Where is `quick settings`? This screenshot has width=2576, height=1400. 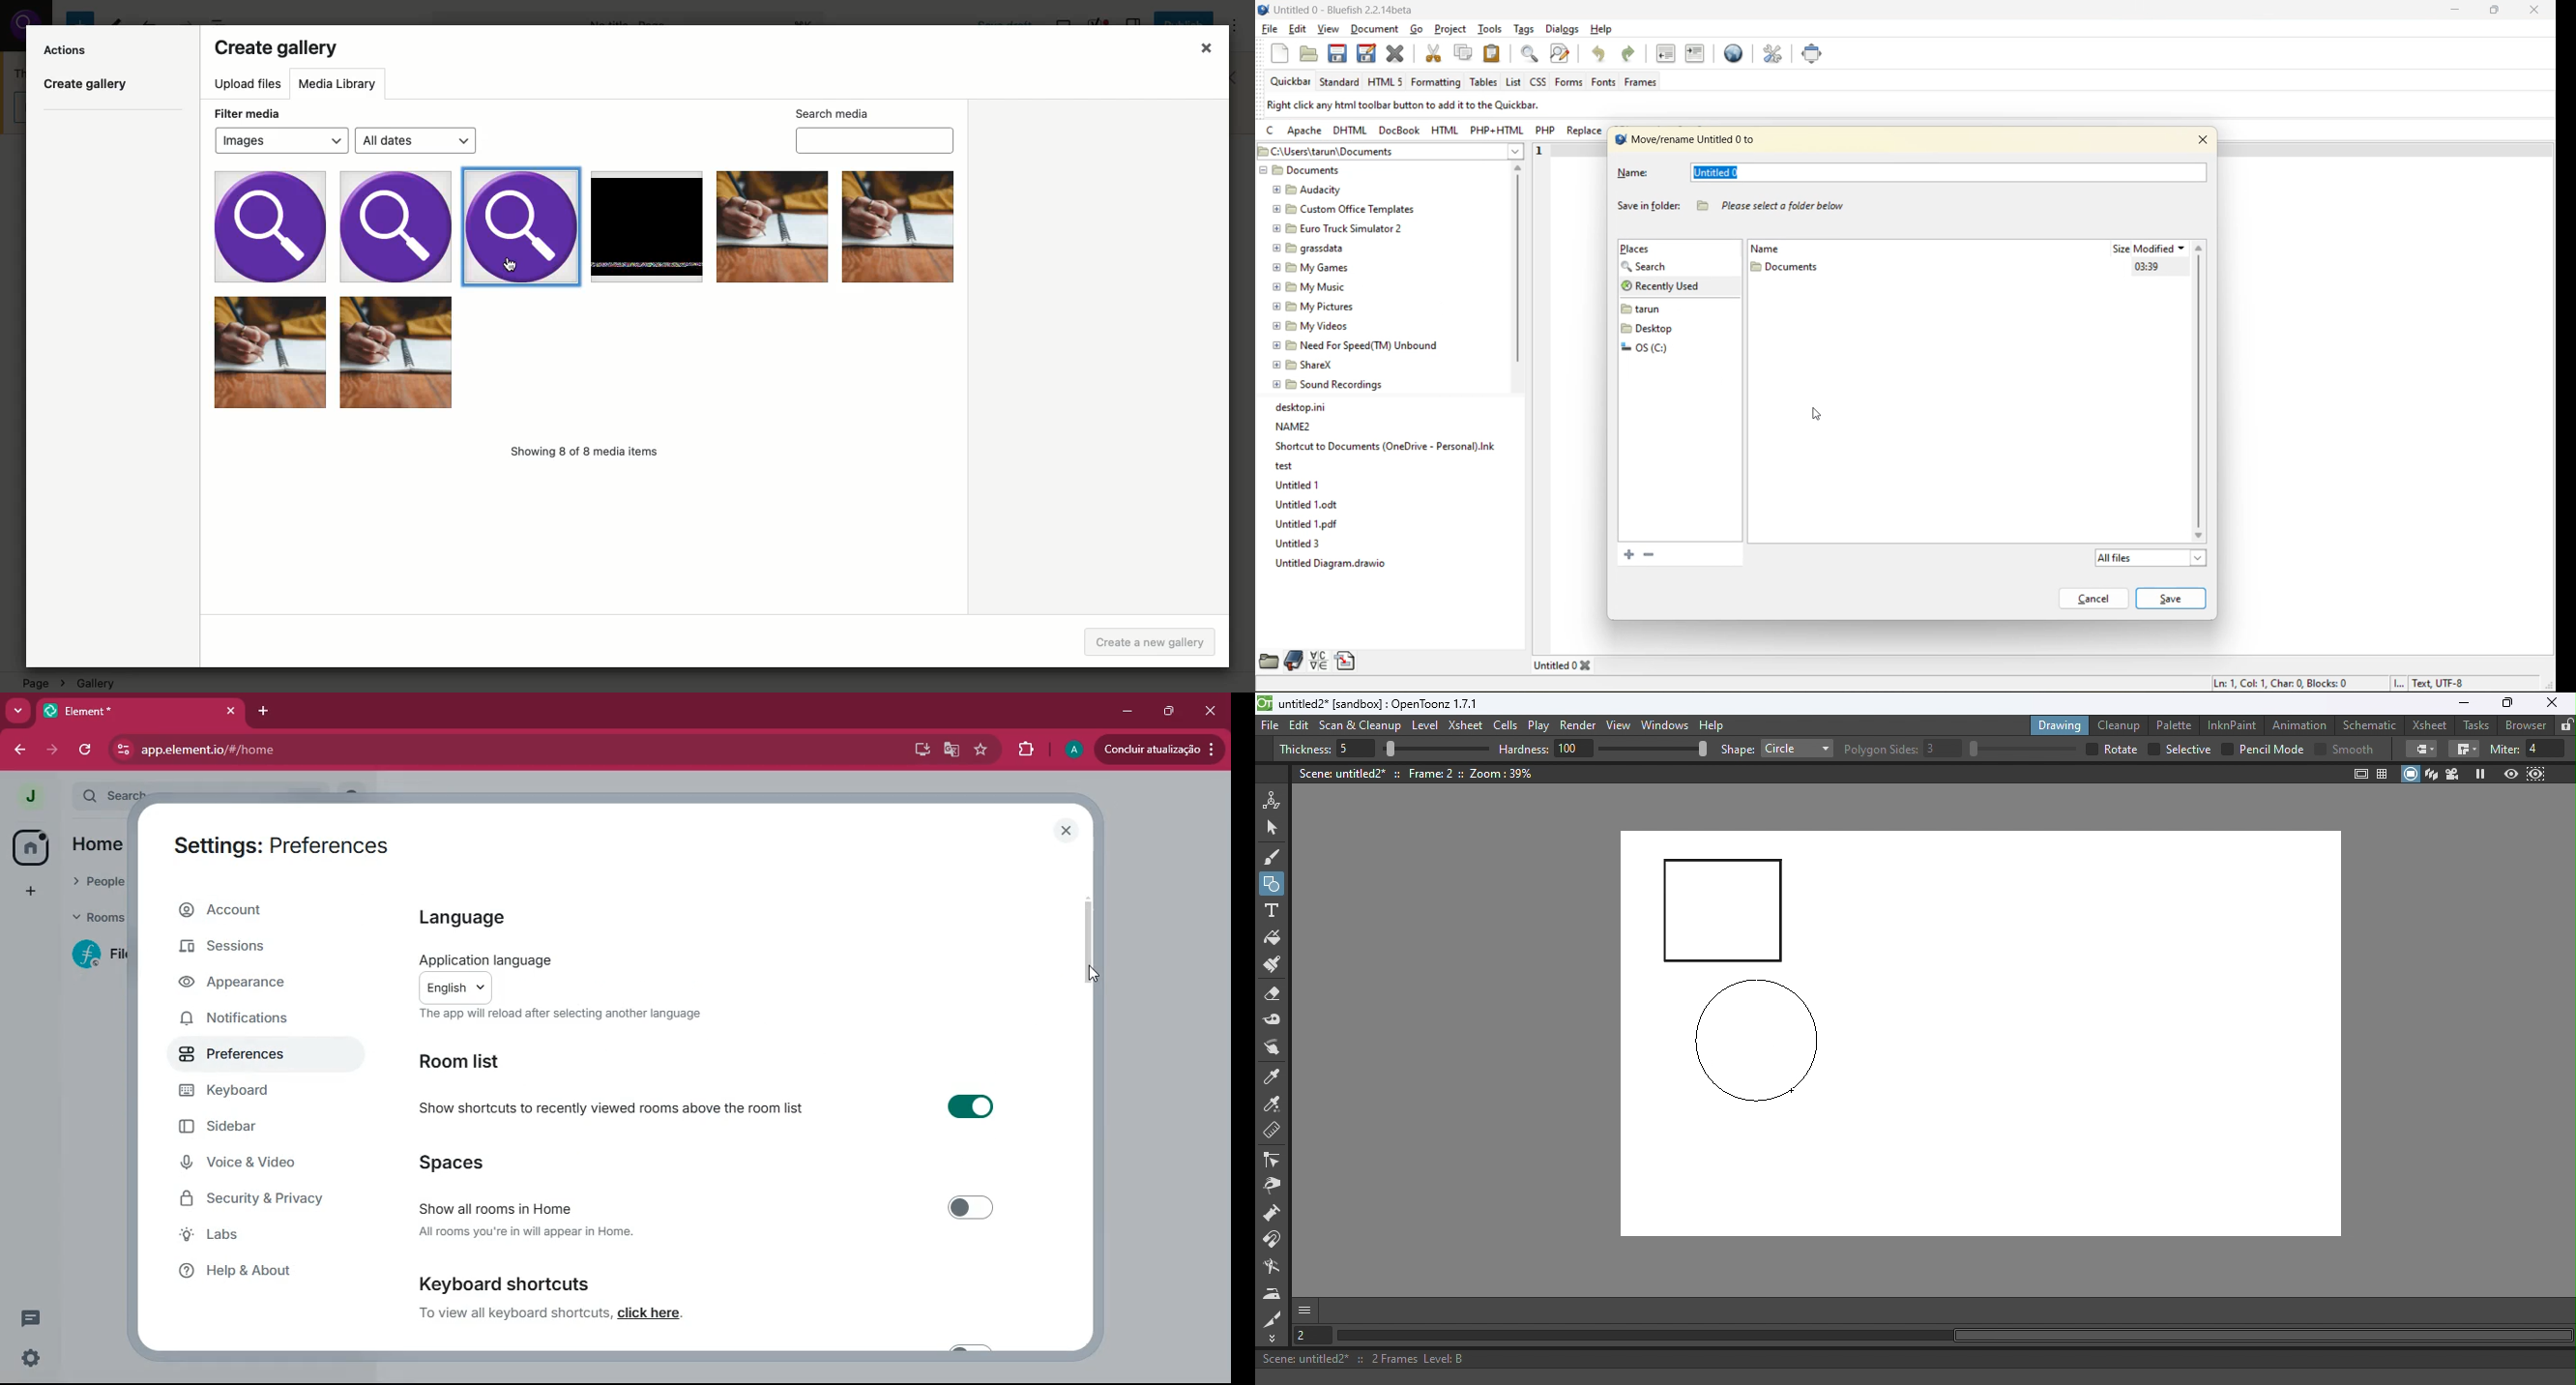
quick settings is located at coordinates (29, 1355).